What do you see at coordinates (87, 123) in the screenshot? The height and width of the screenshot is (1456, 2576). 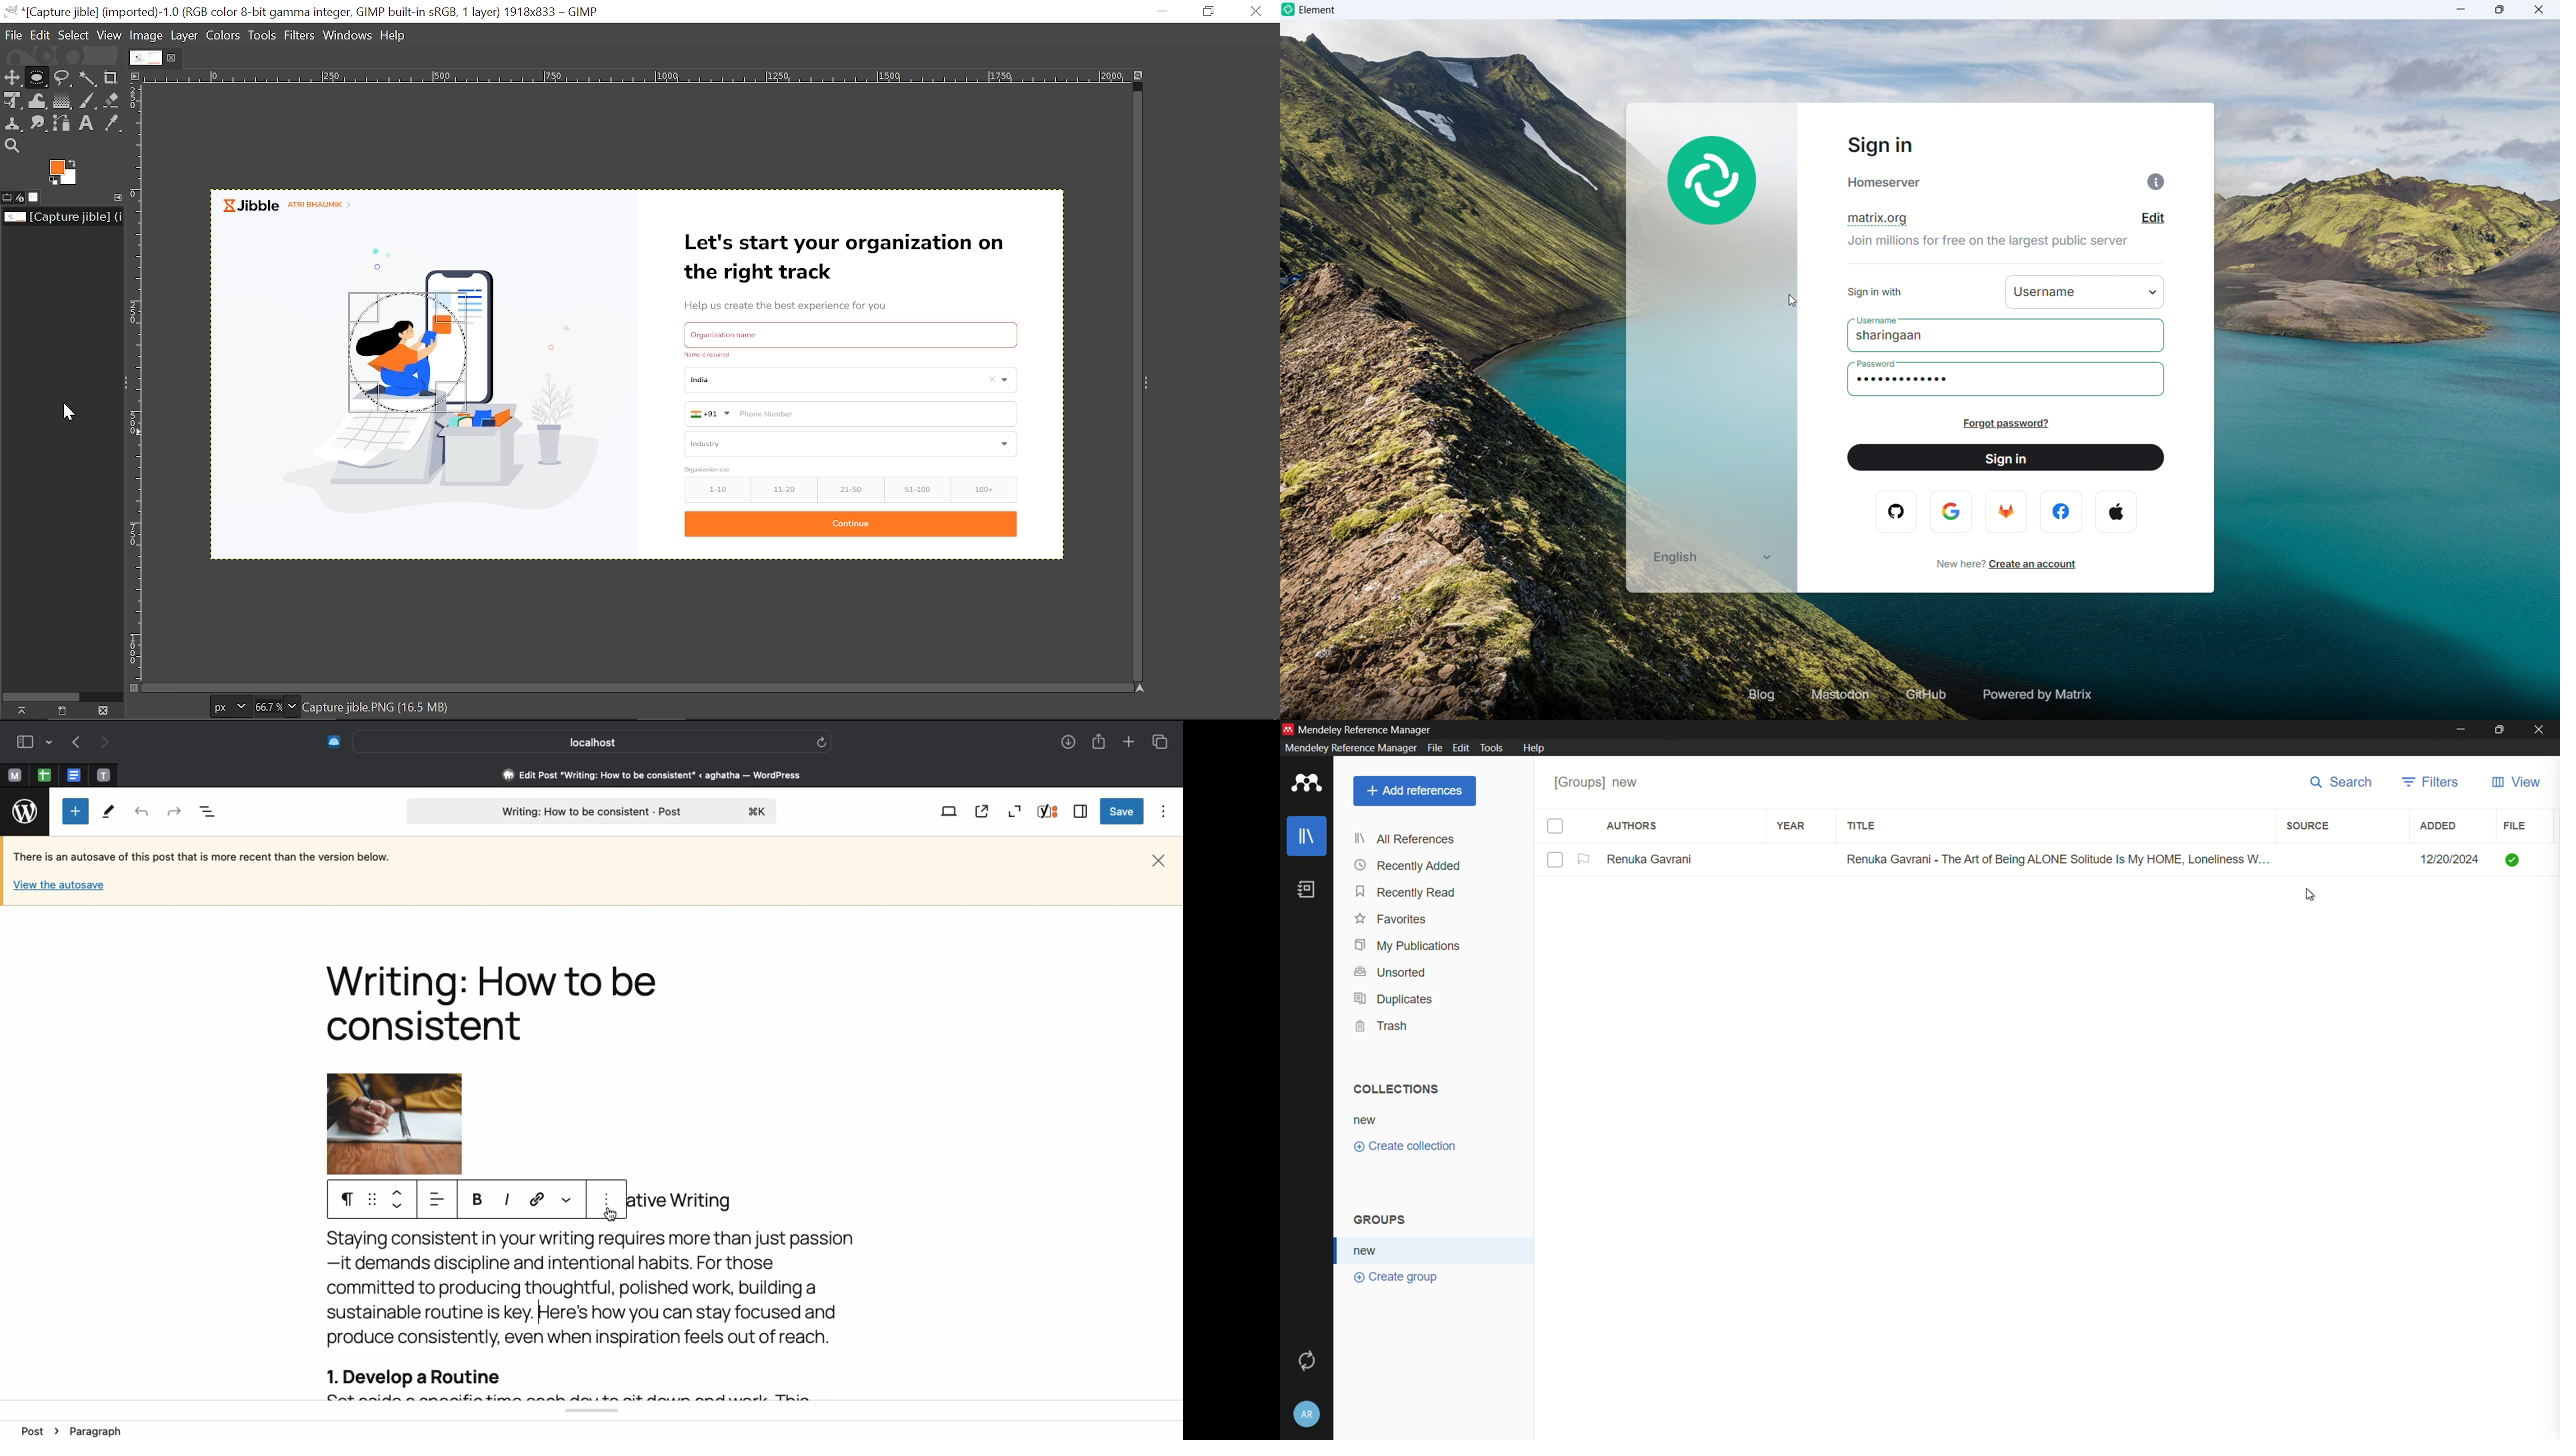 I see `Text tool` at bounding box center [87, 123].